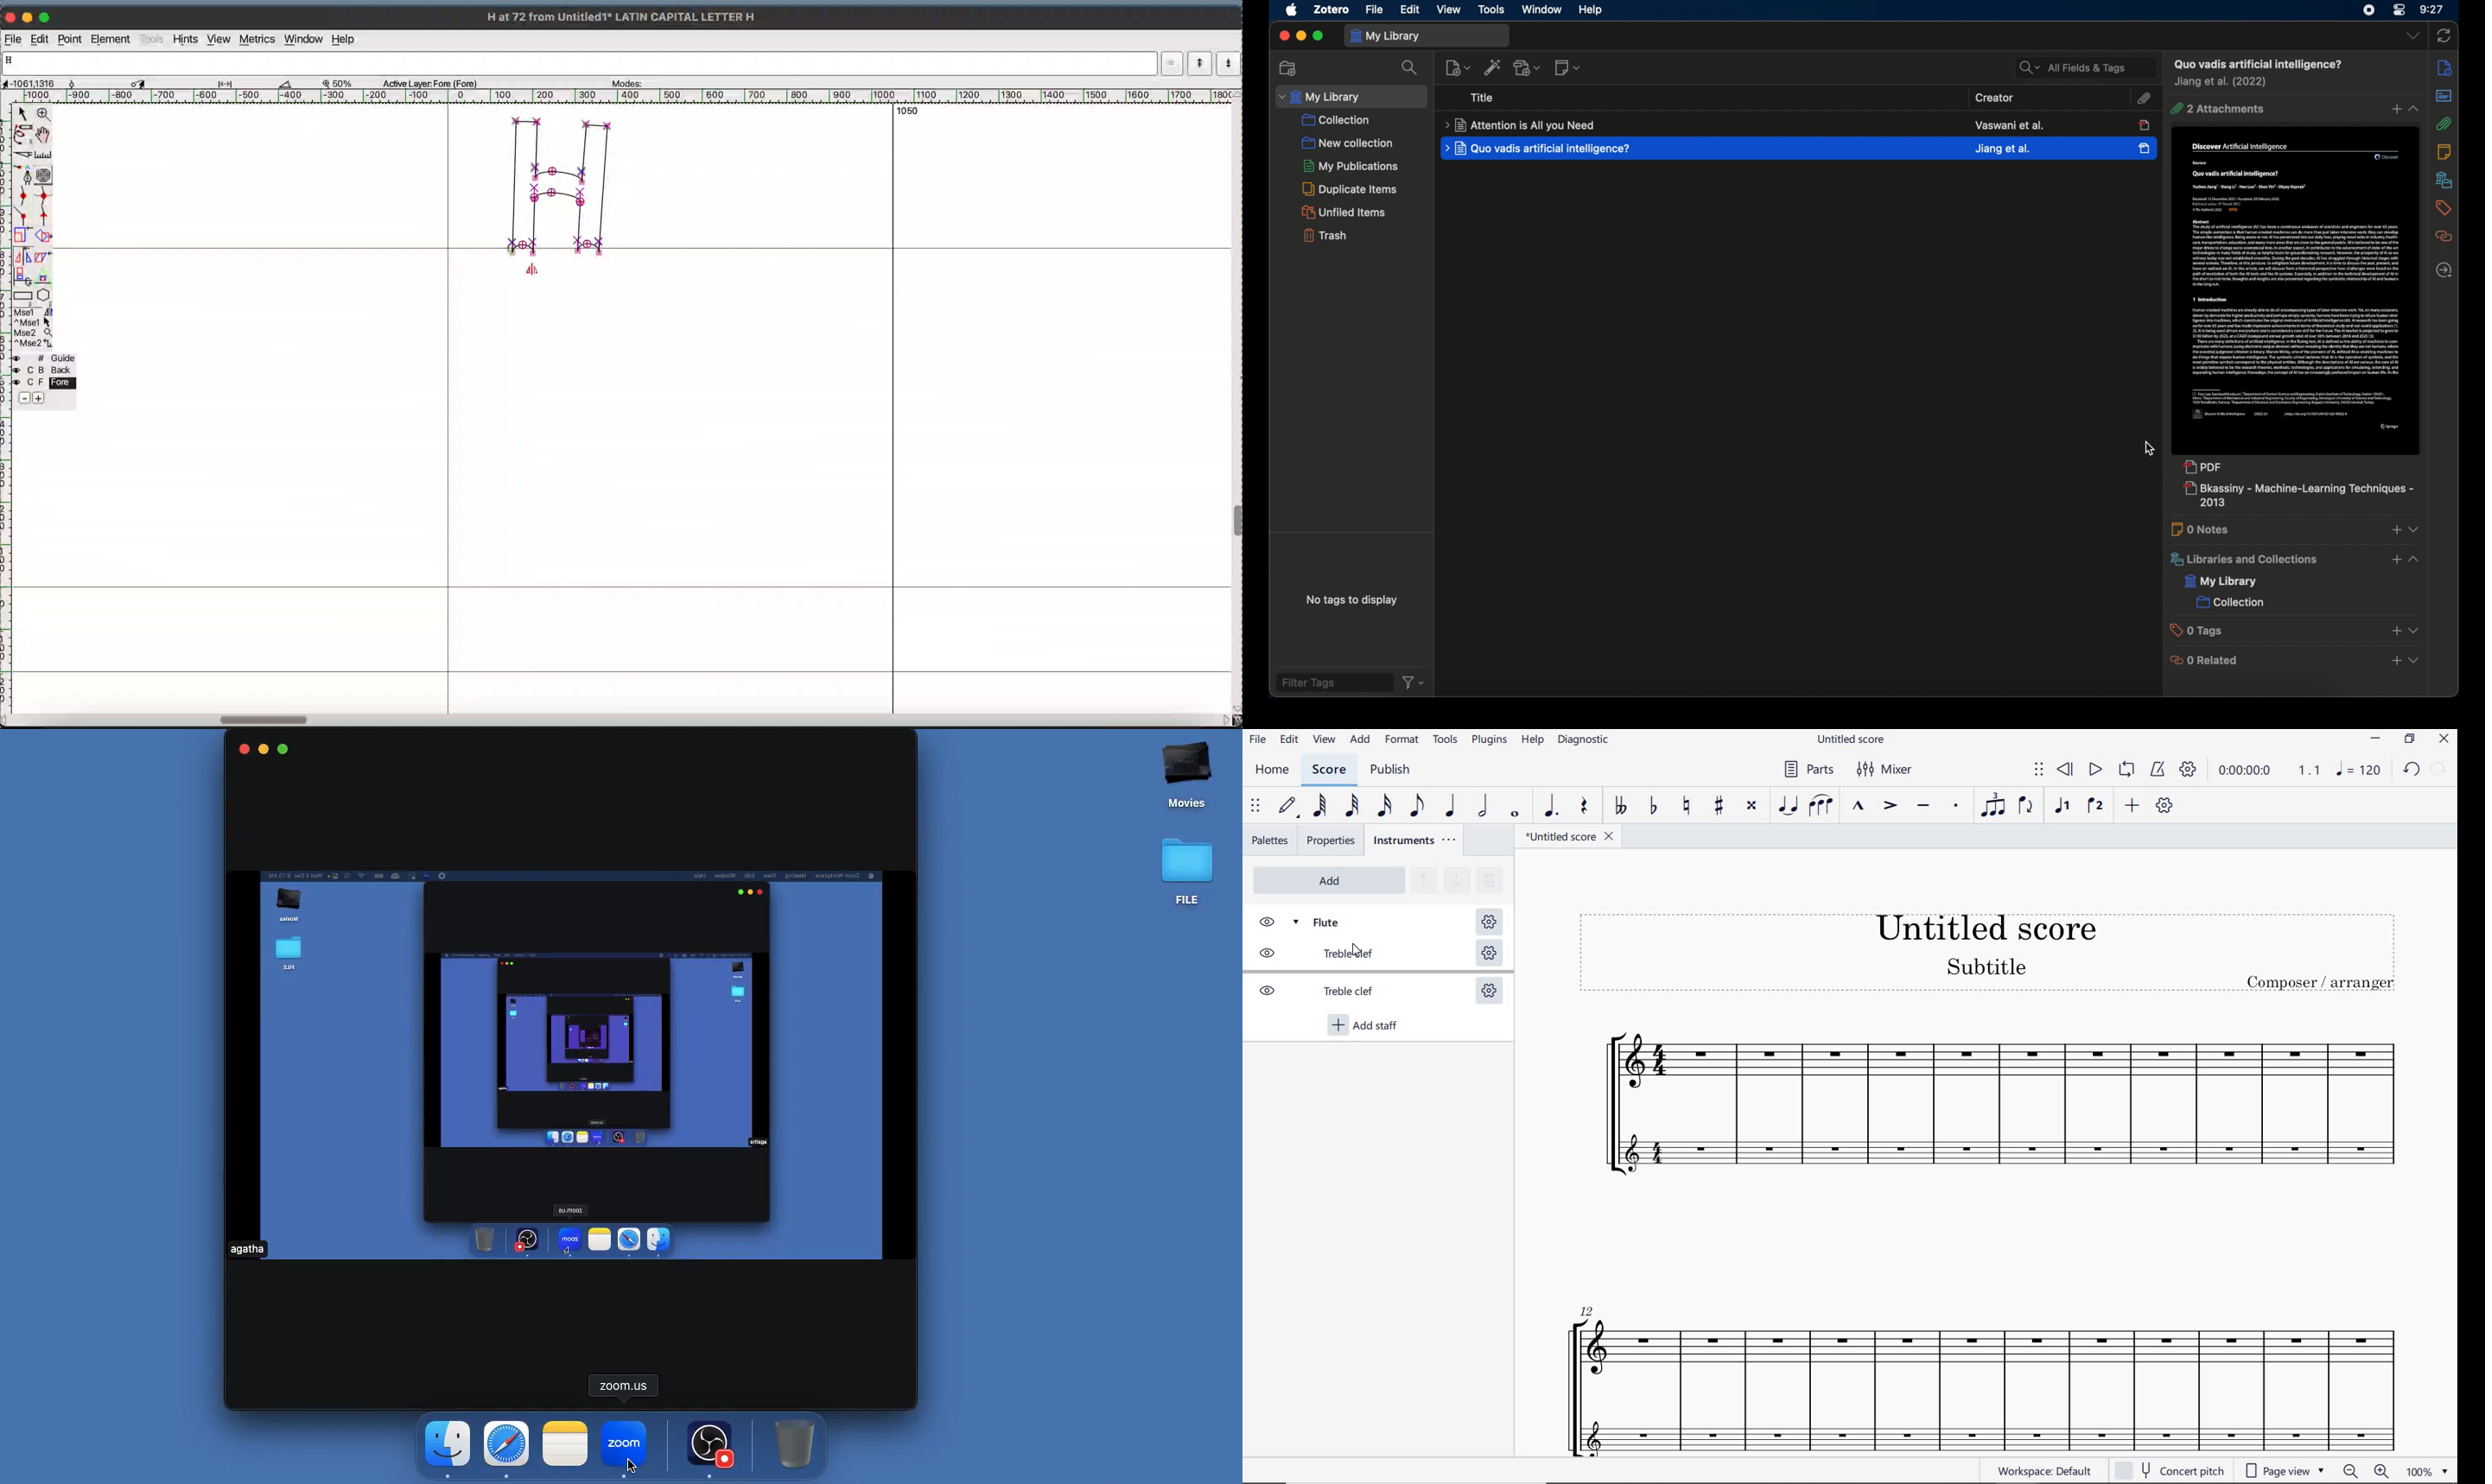  I want to click on maximise, so click(286, 746).